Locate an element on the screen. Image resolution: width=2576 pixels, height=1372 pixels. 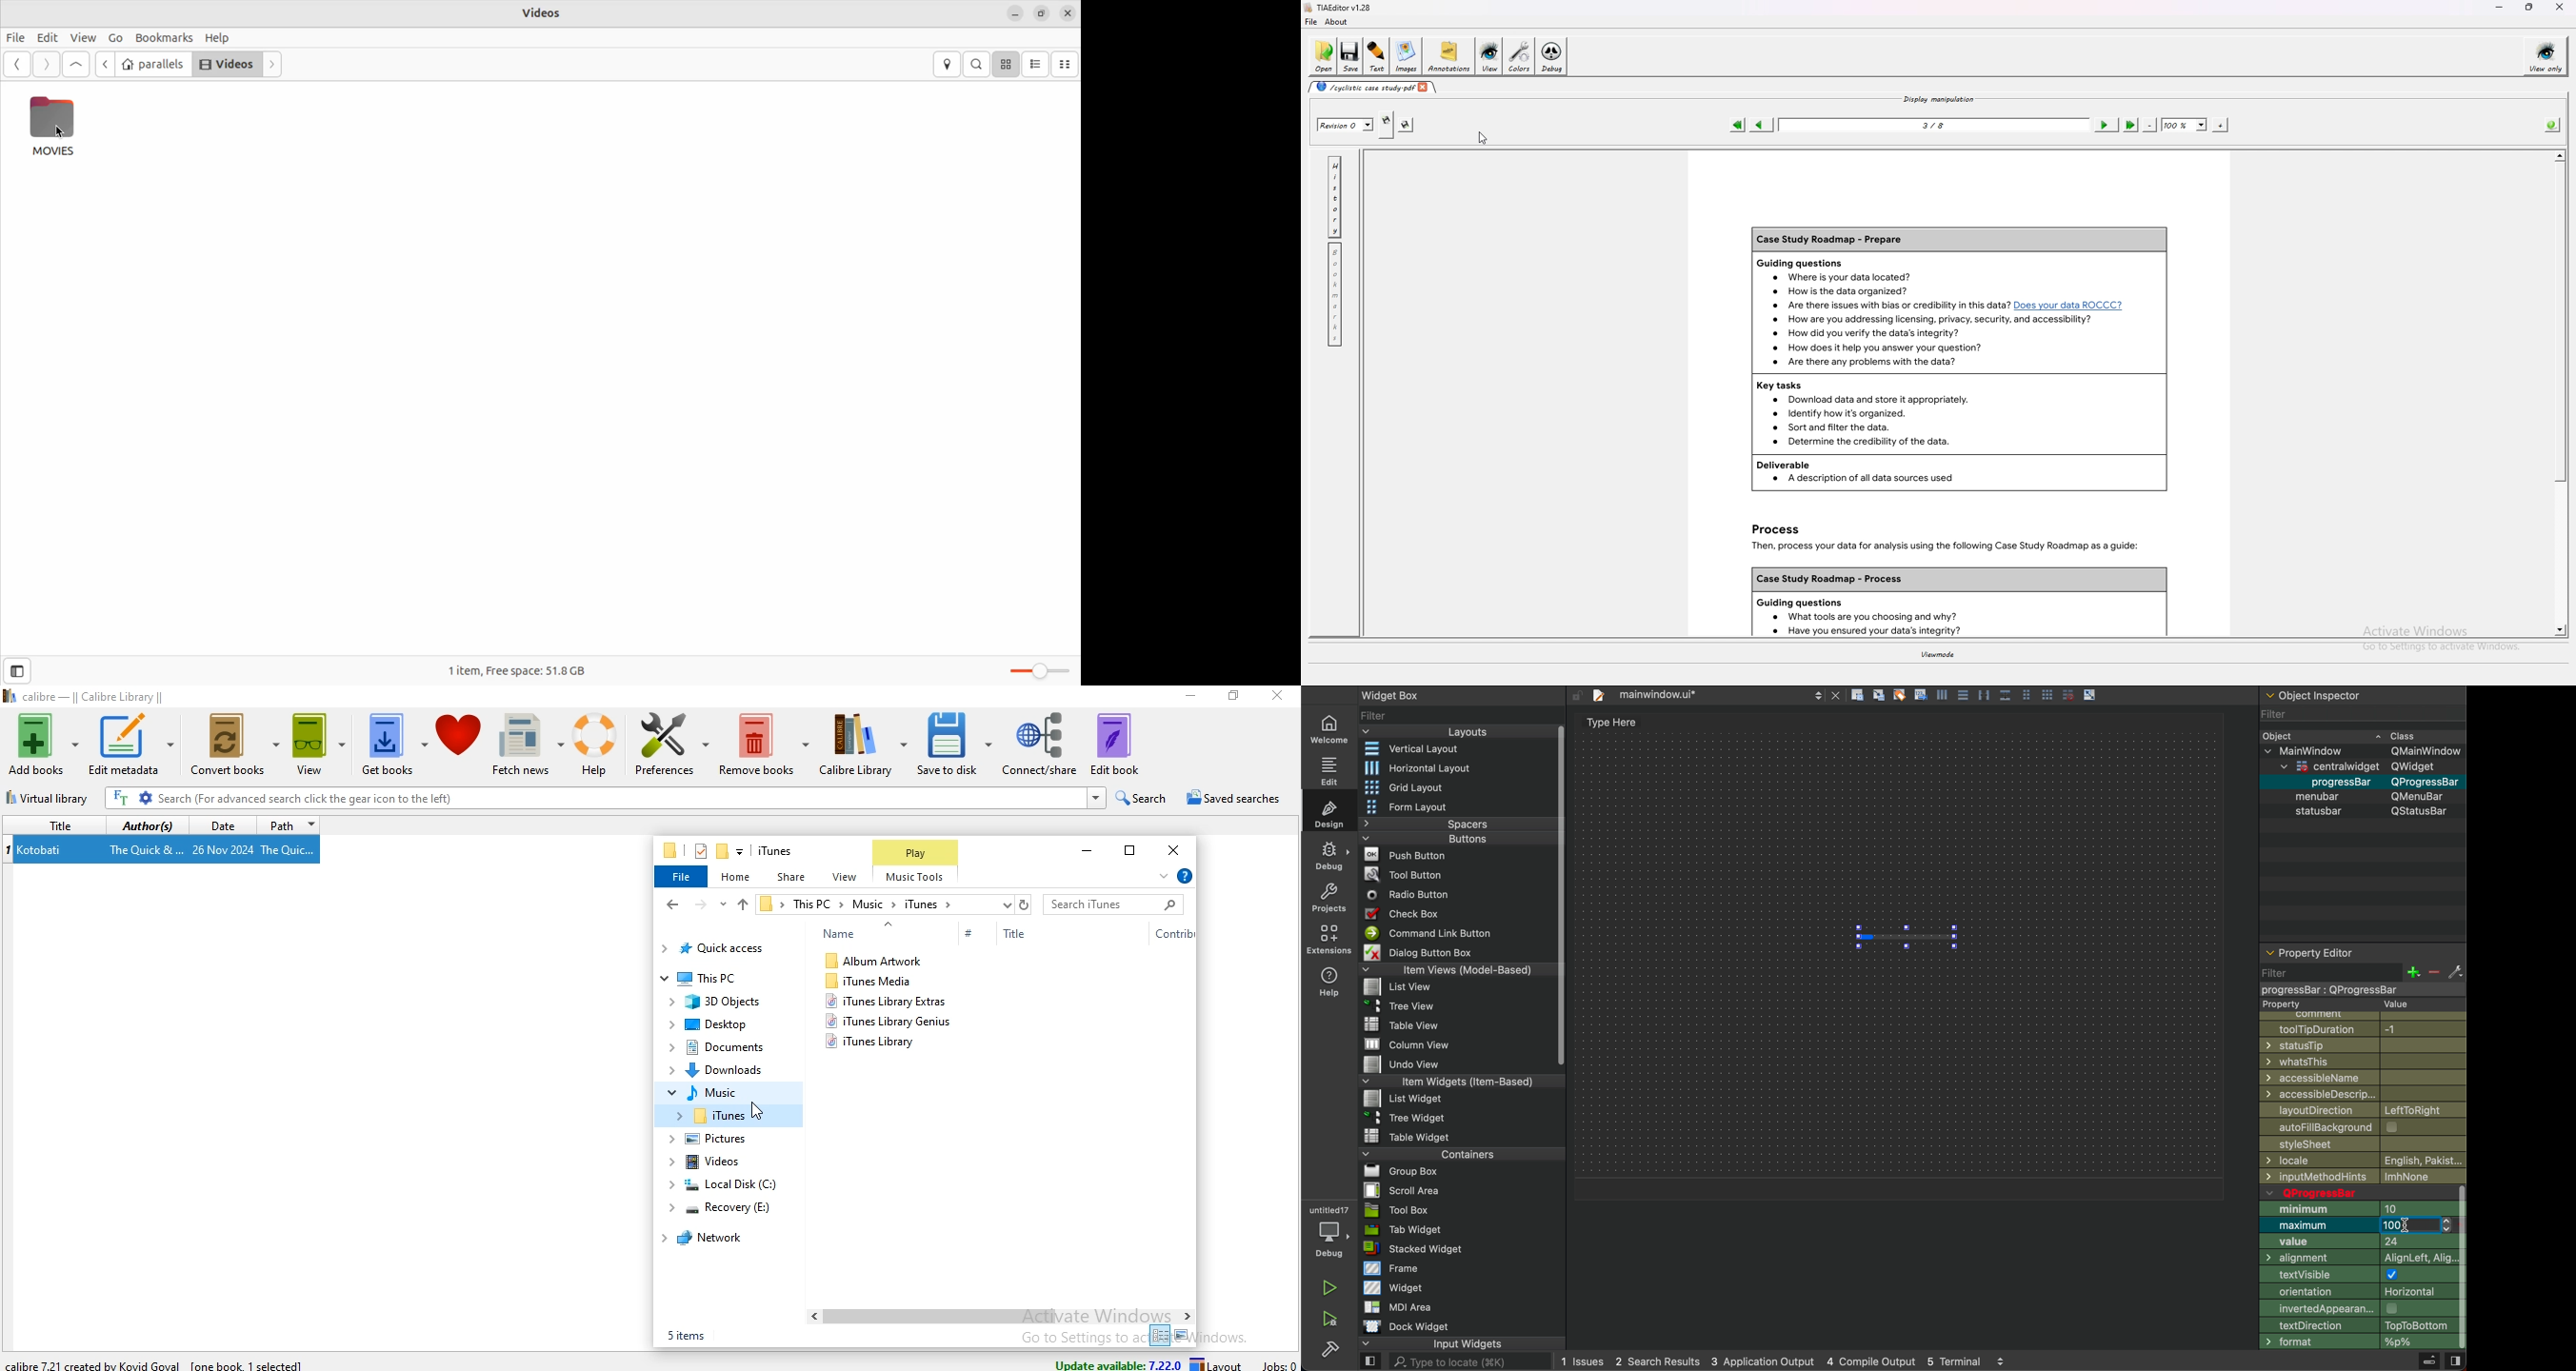
Scroll Bar is located at coordinates (1007, 1315).